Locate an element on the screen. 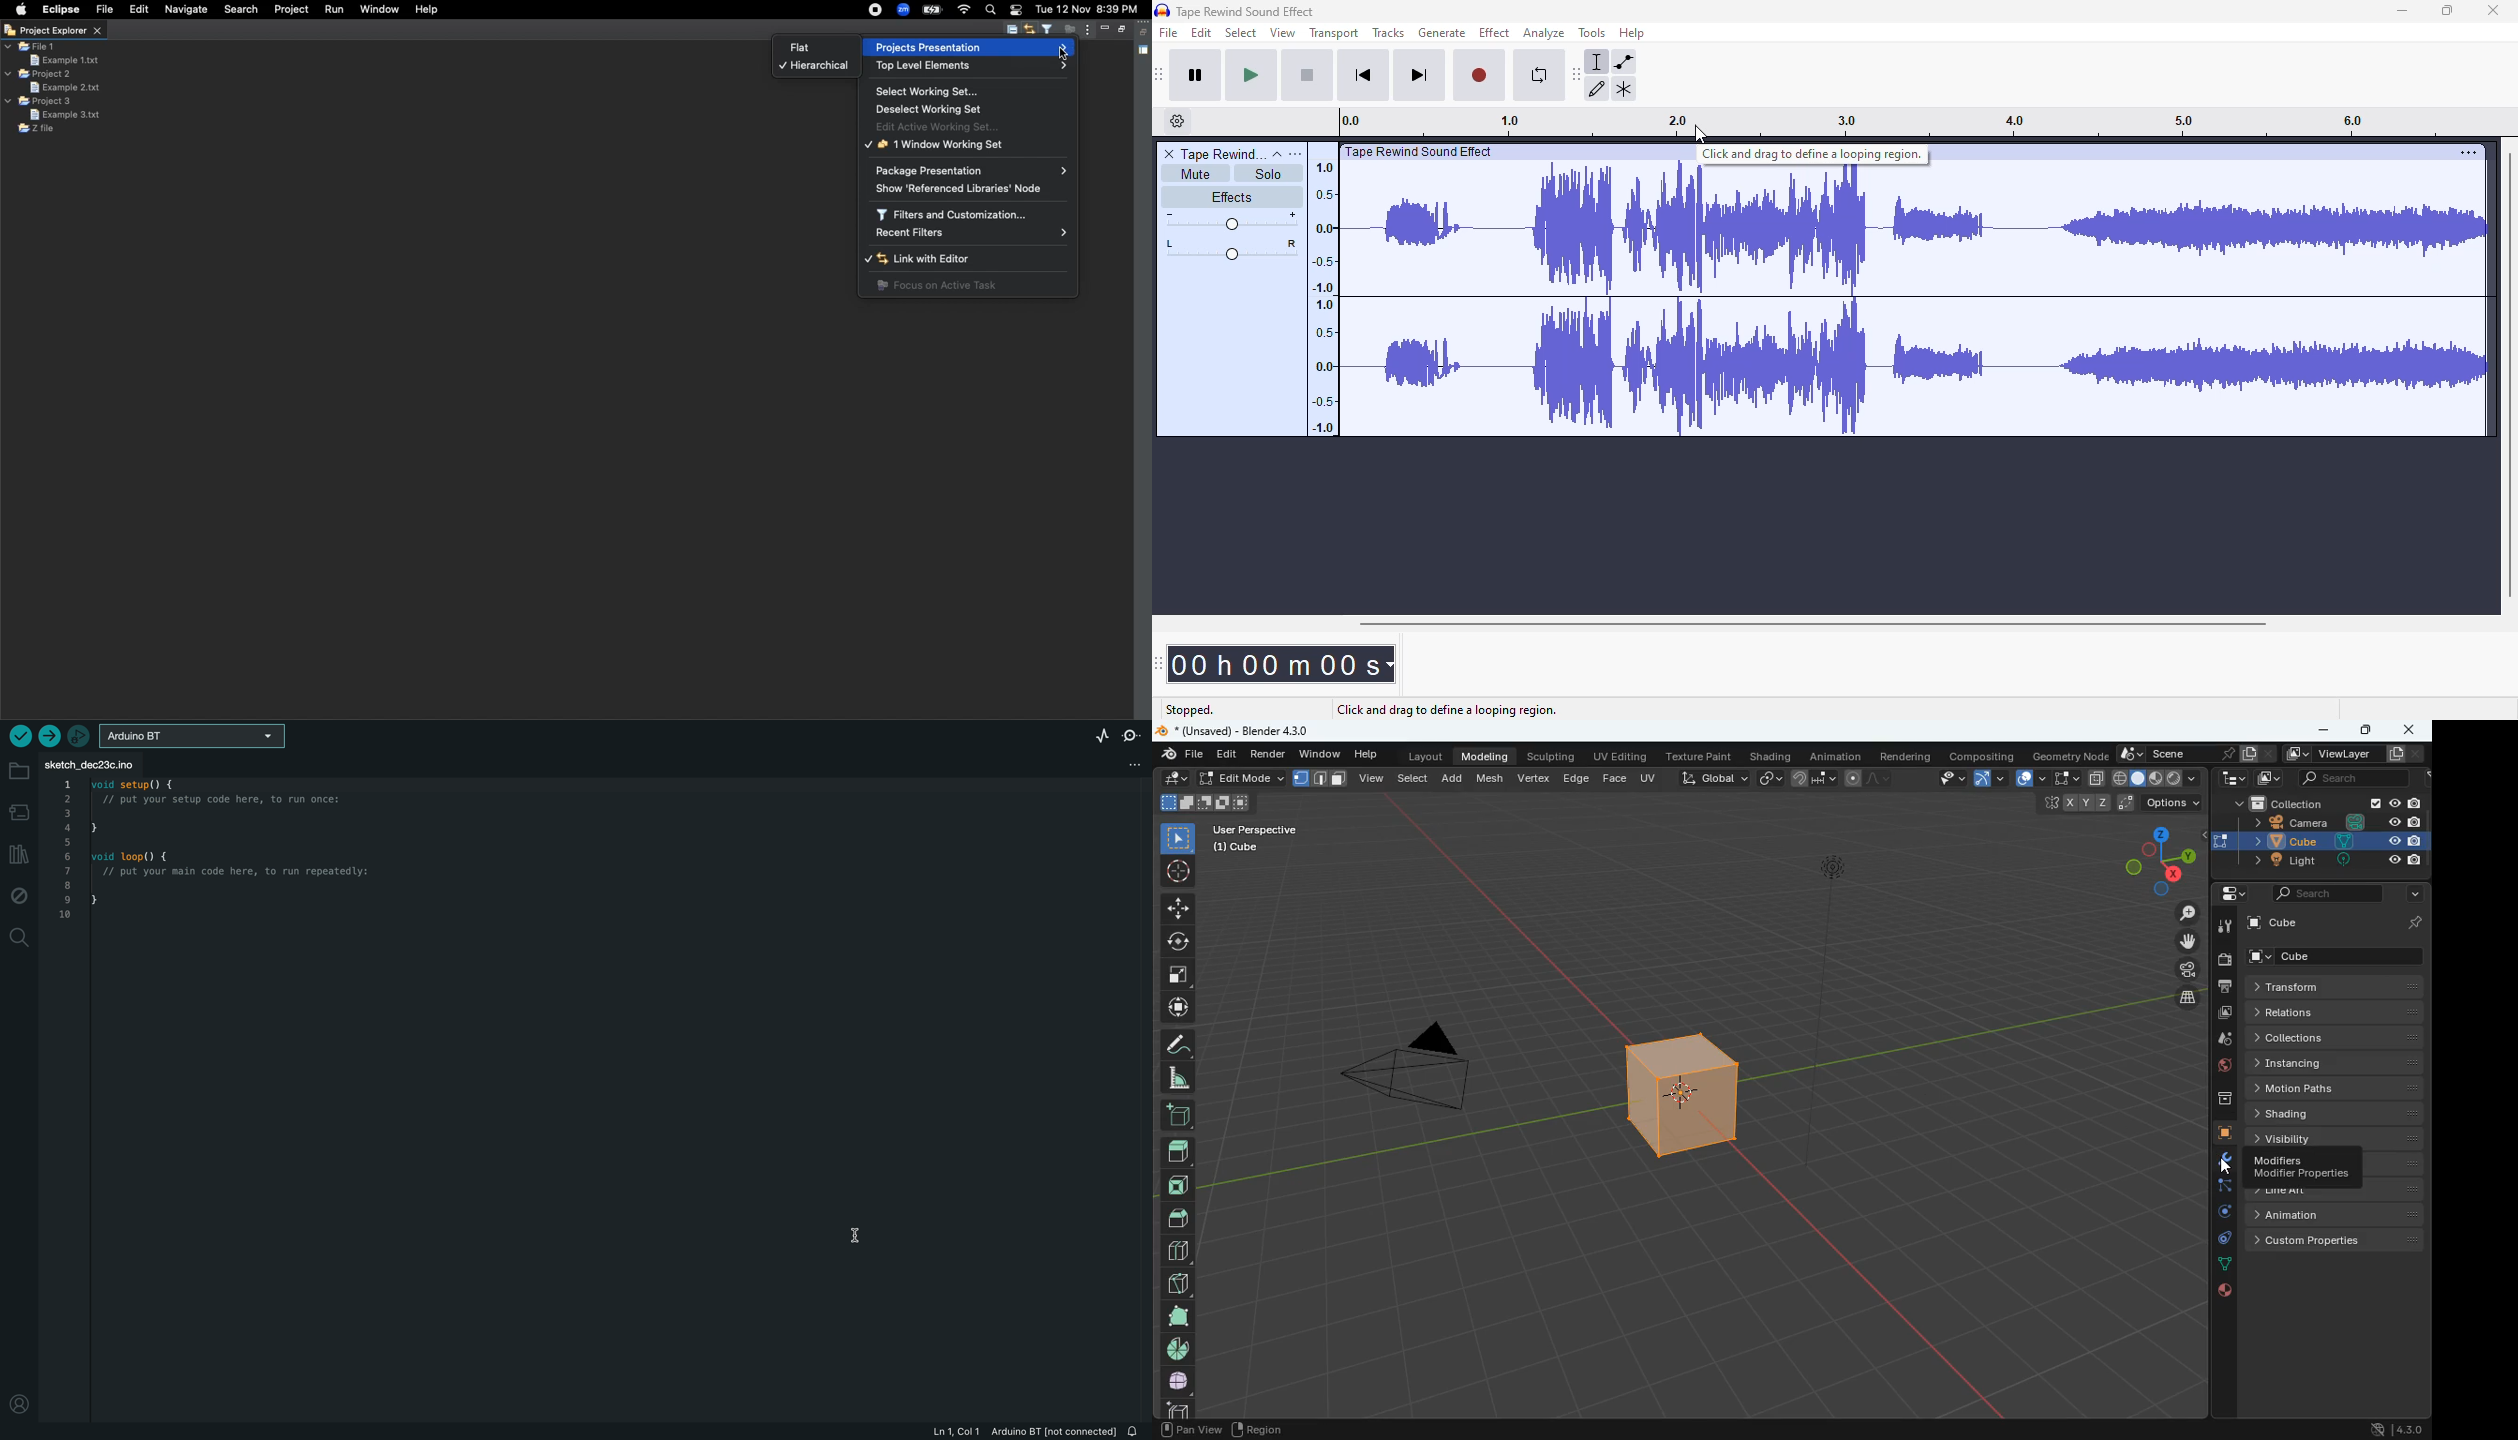  help is located at coordinates (1369, 751).